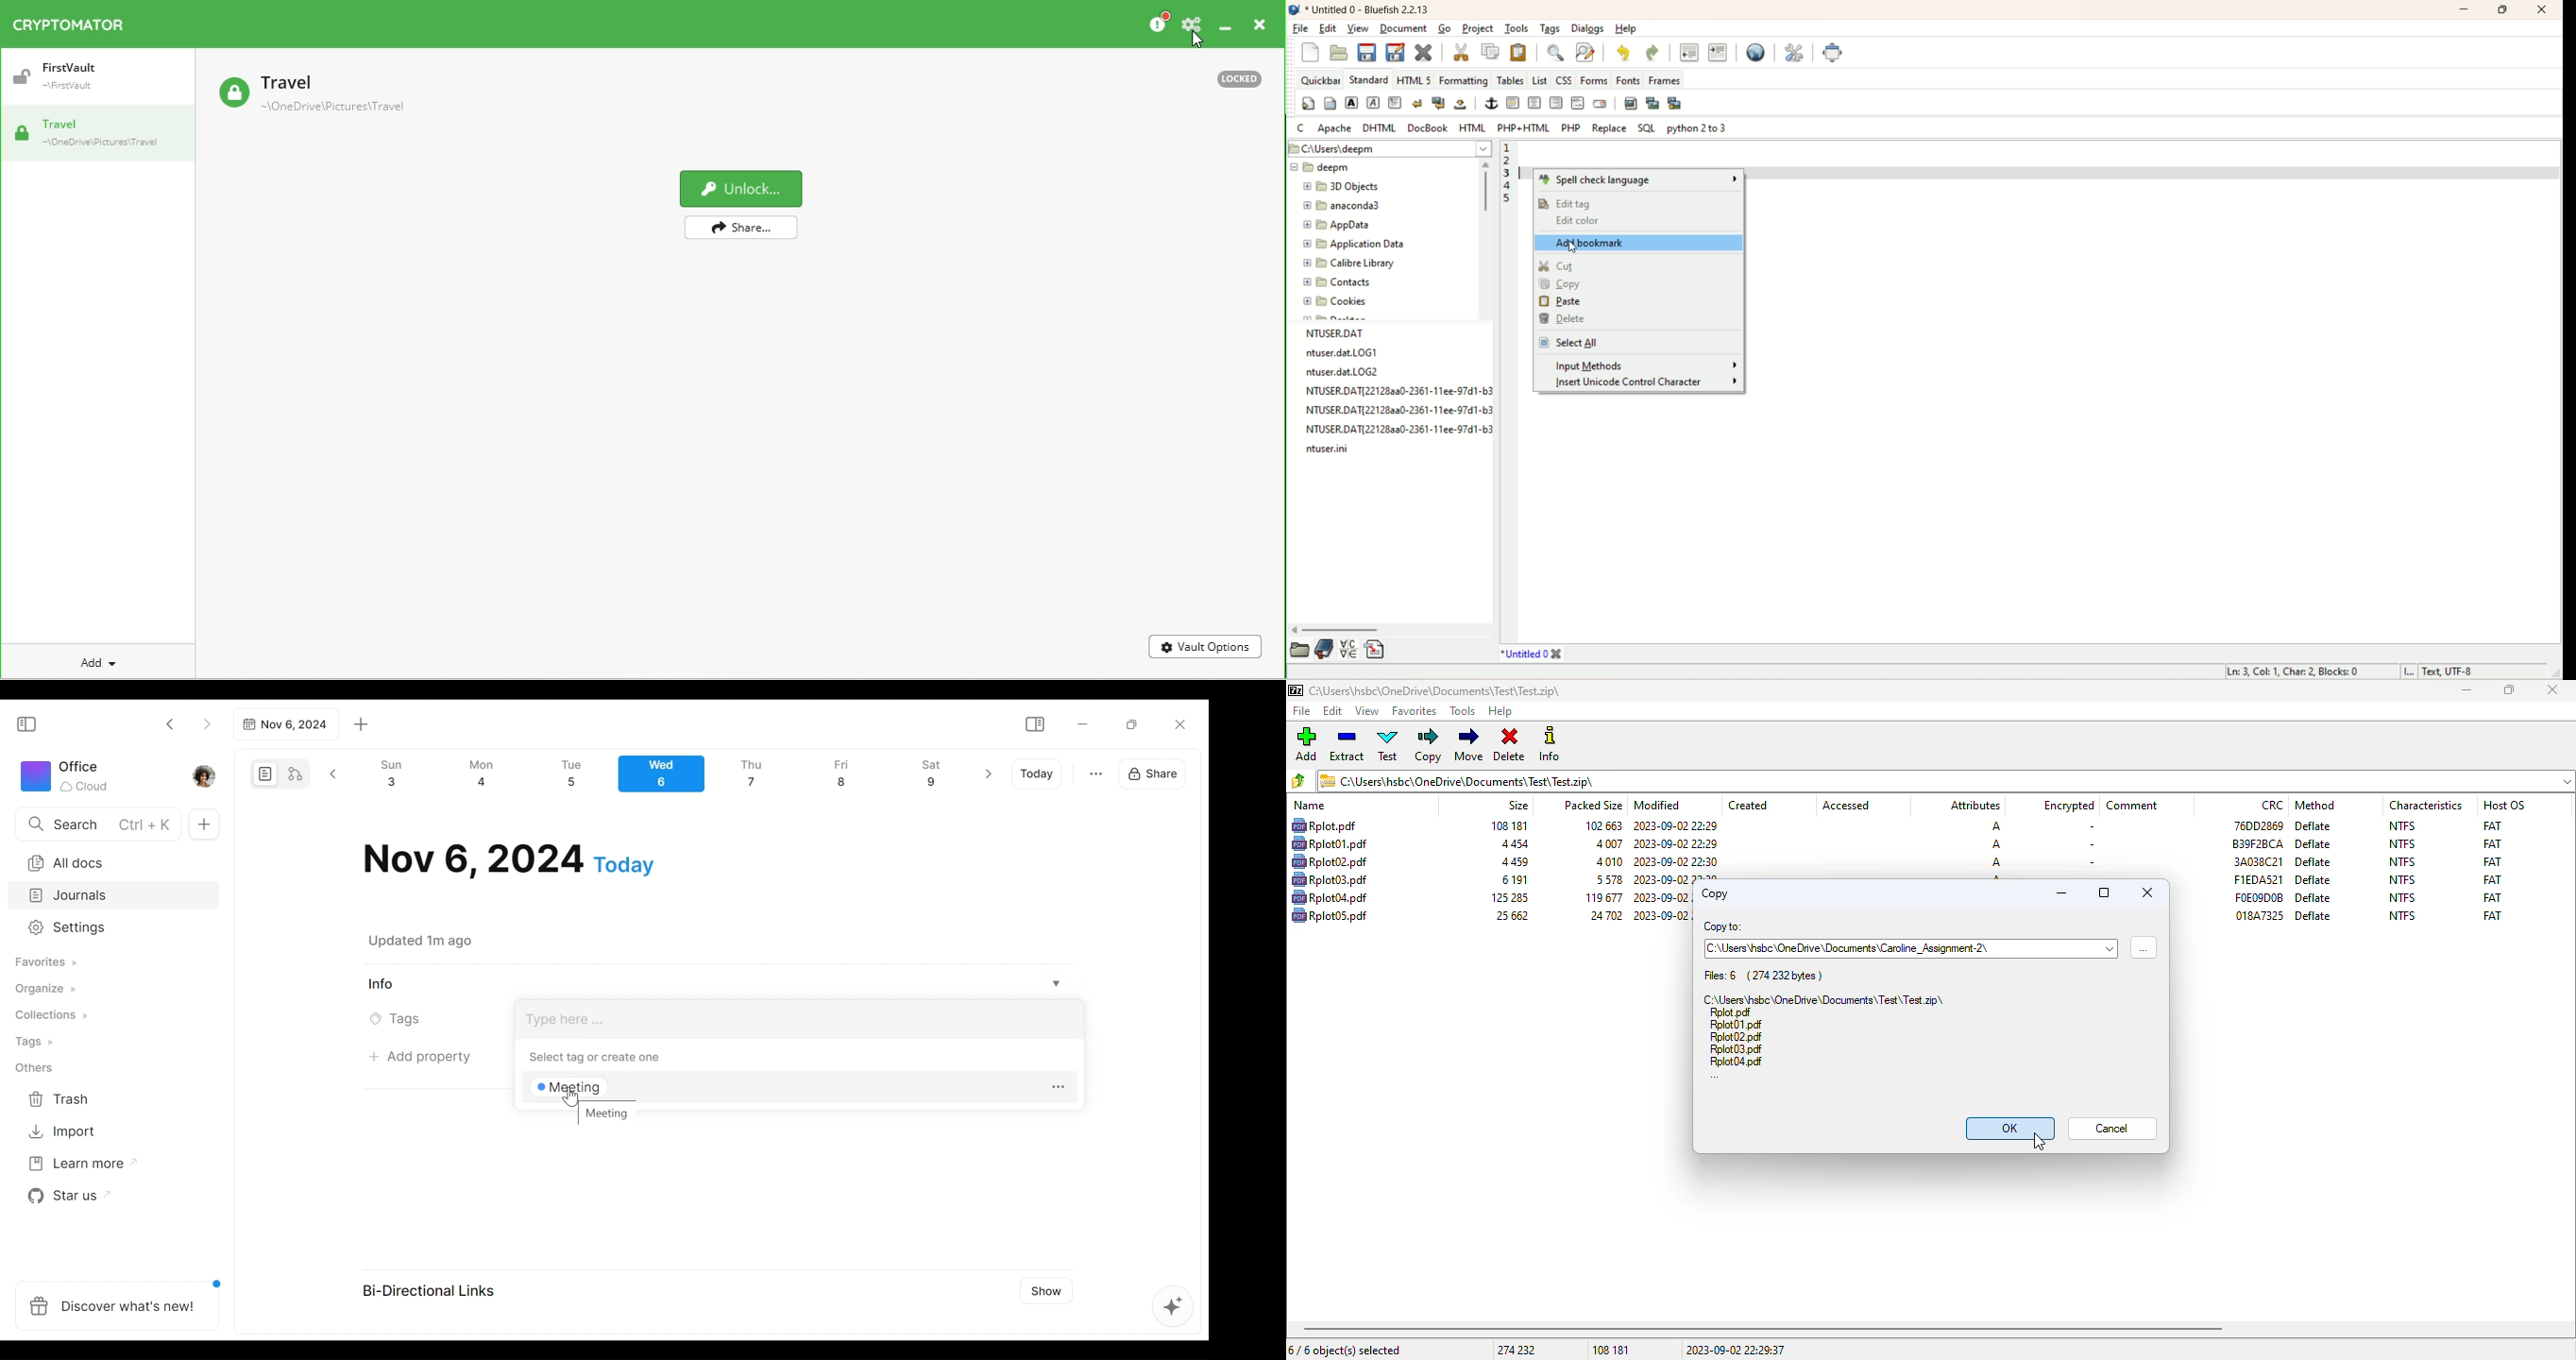 Image resolution: width=2576 pixels, height=1372 pixels. Describe the element at coordinates (1297, 653) in the screenshot. I see `open` at that location.